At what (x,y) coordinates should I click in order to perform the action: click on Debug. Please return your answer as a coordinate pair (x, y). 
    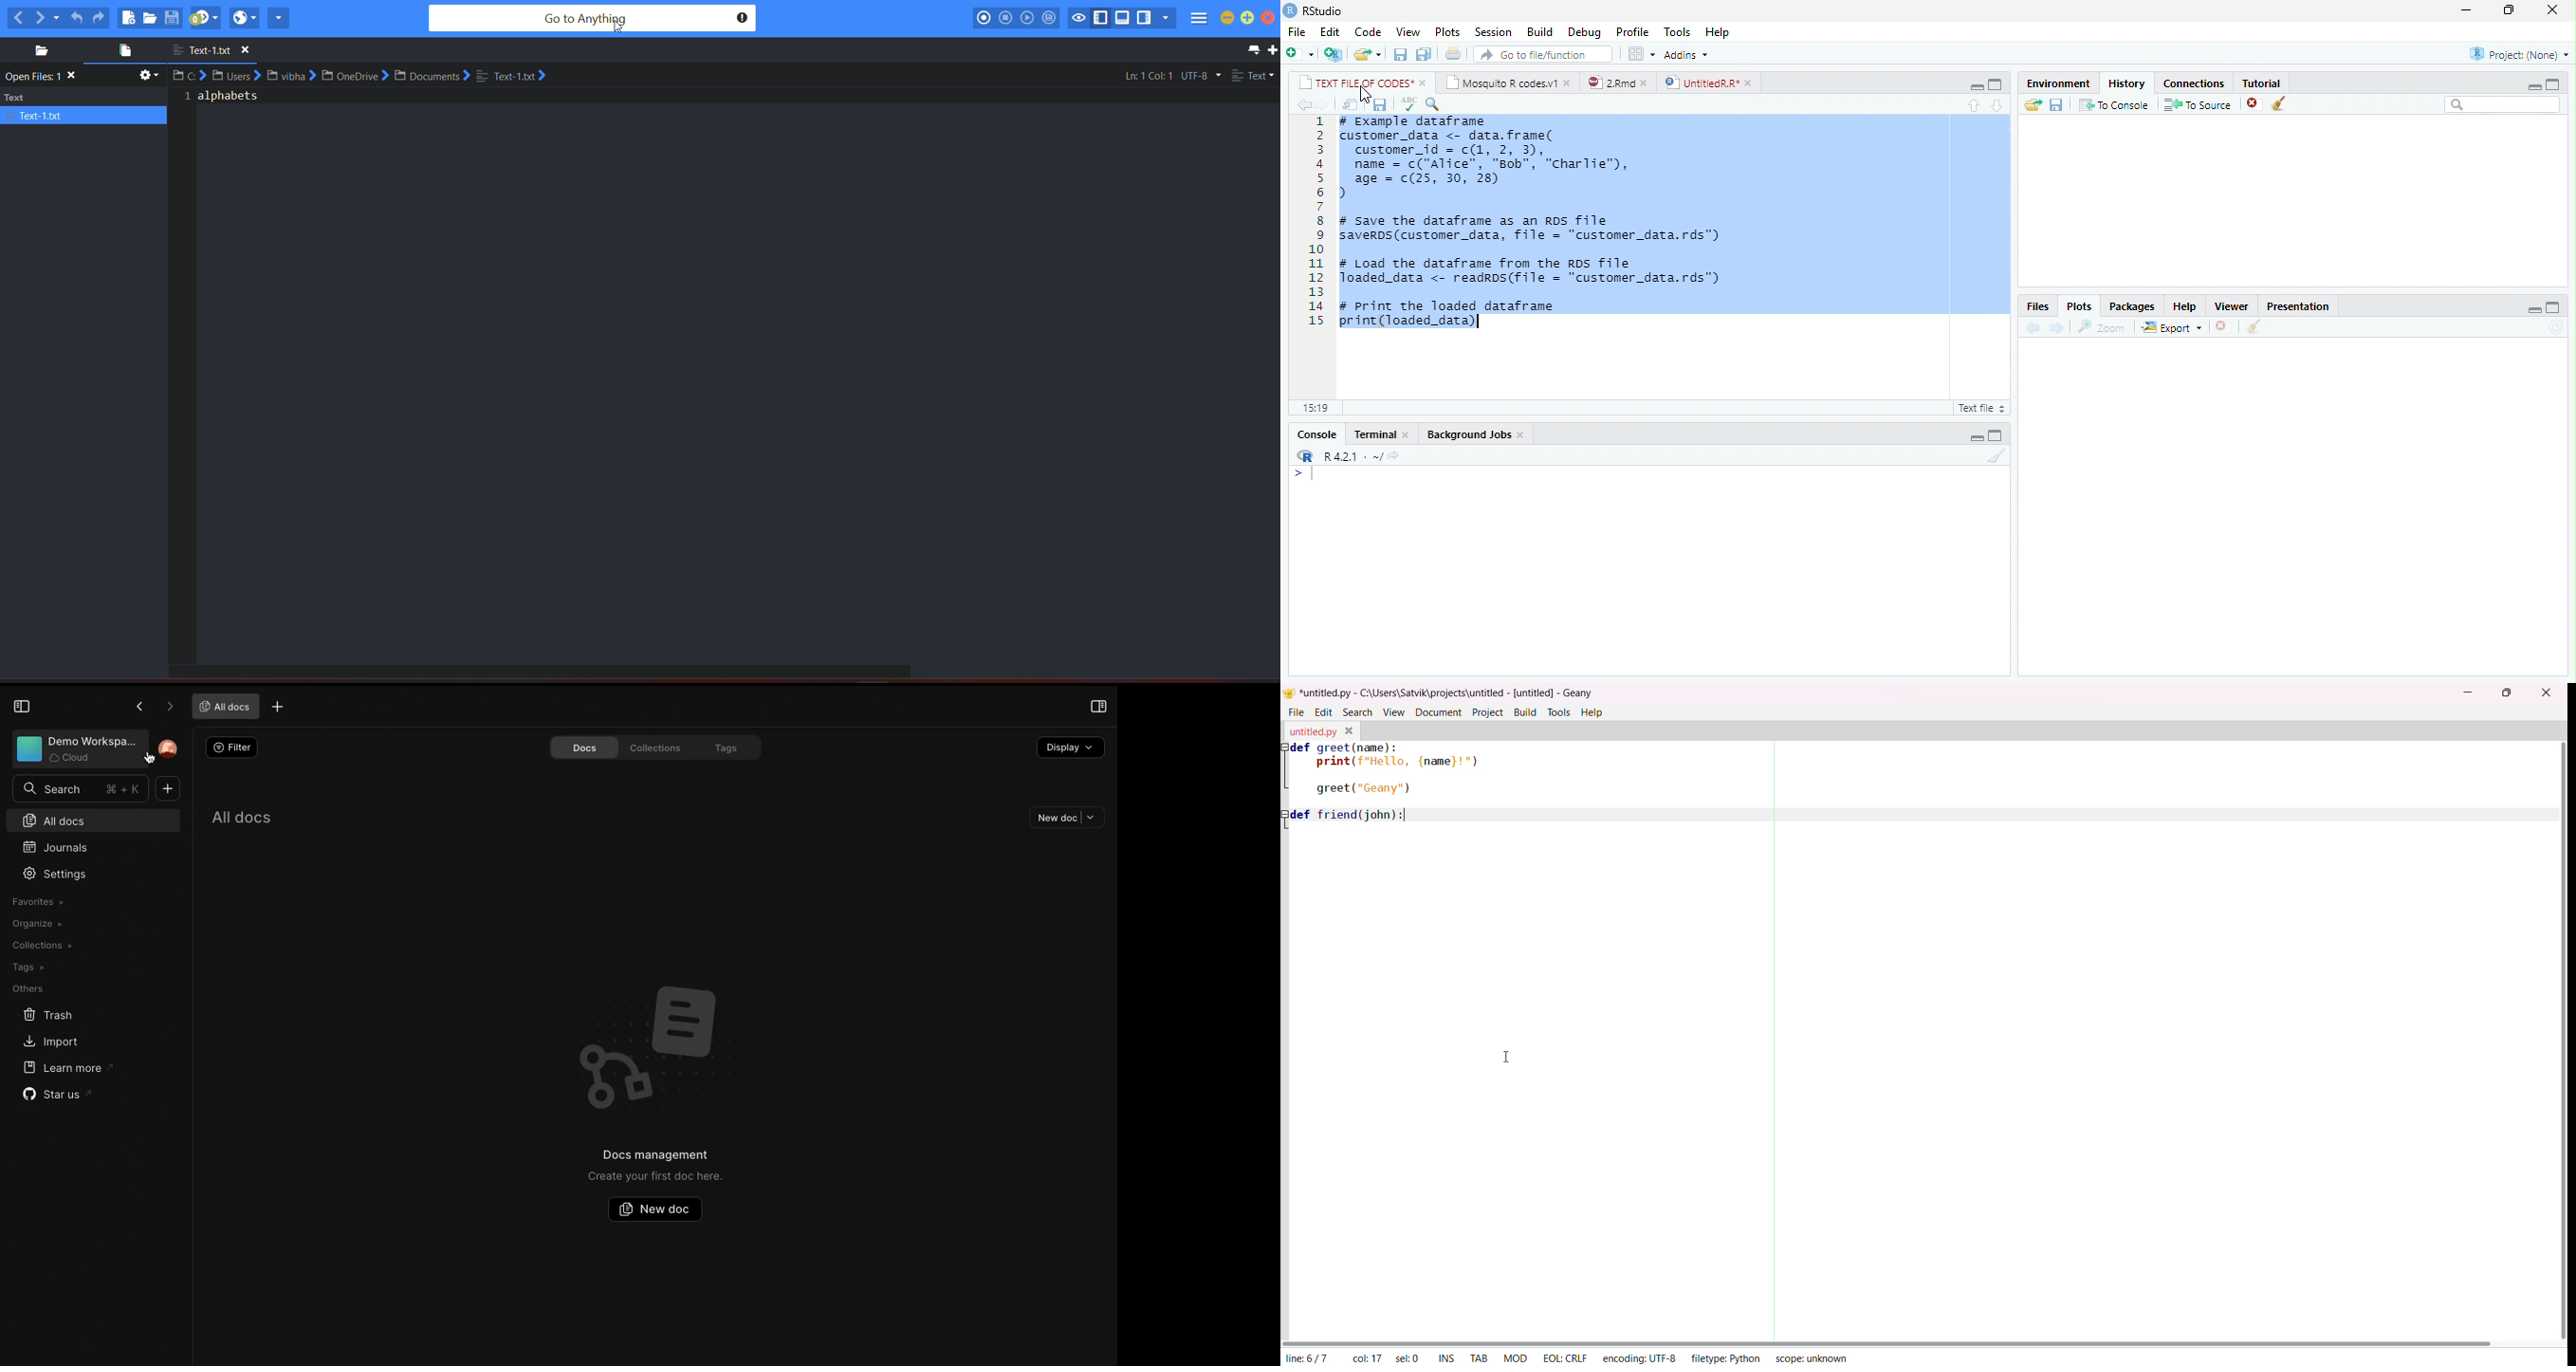
    Looking at the image, I should click on (1585, 32).